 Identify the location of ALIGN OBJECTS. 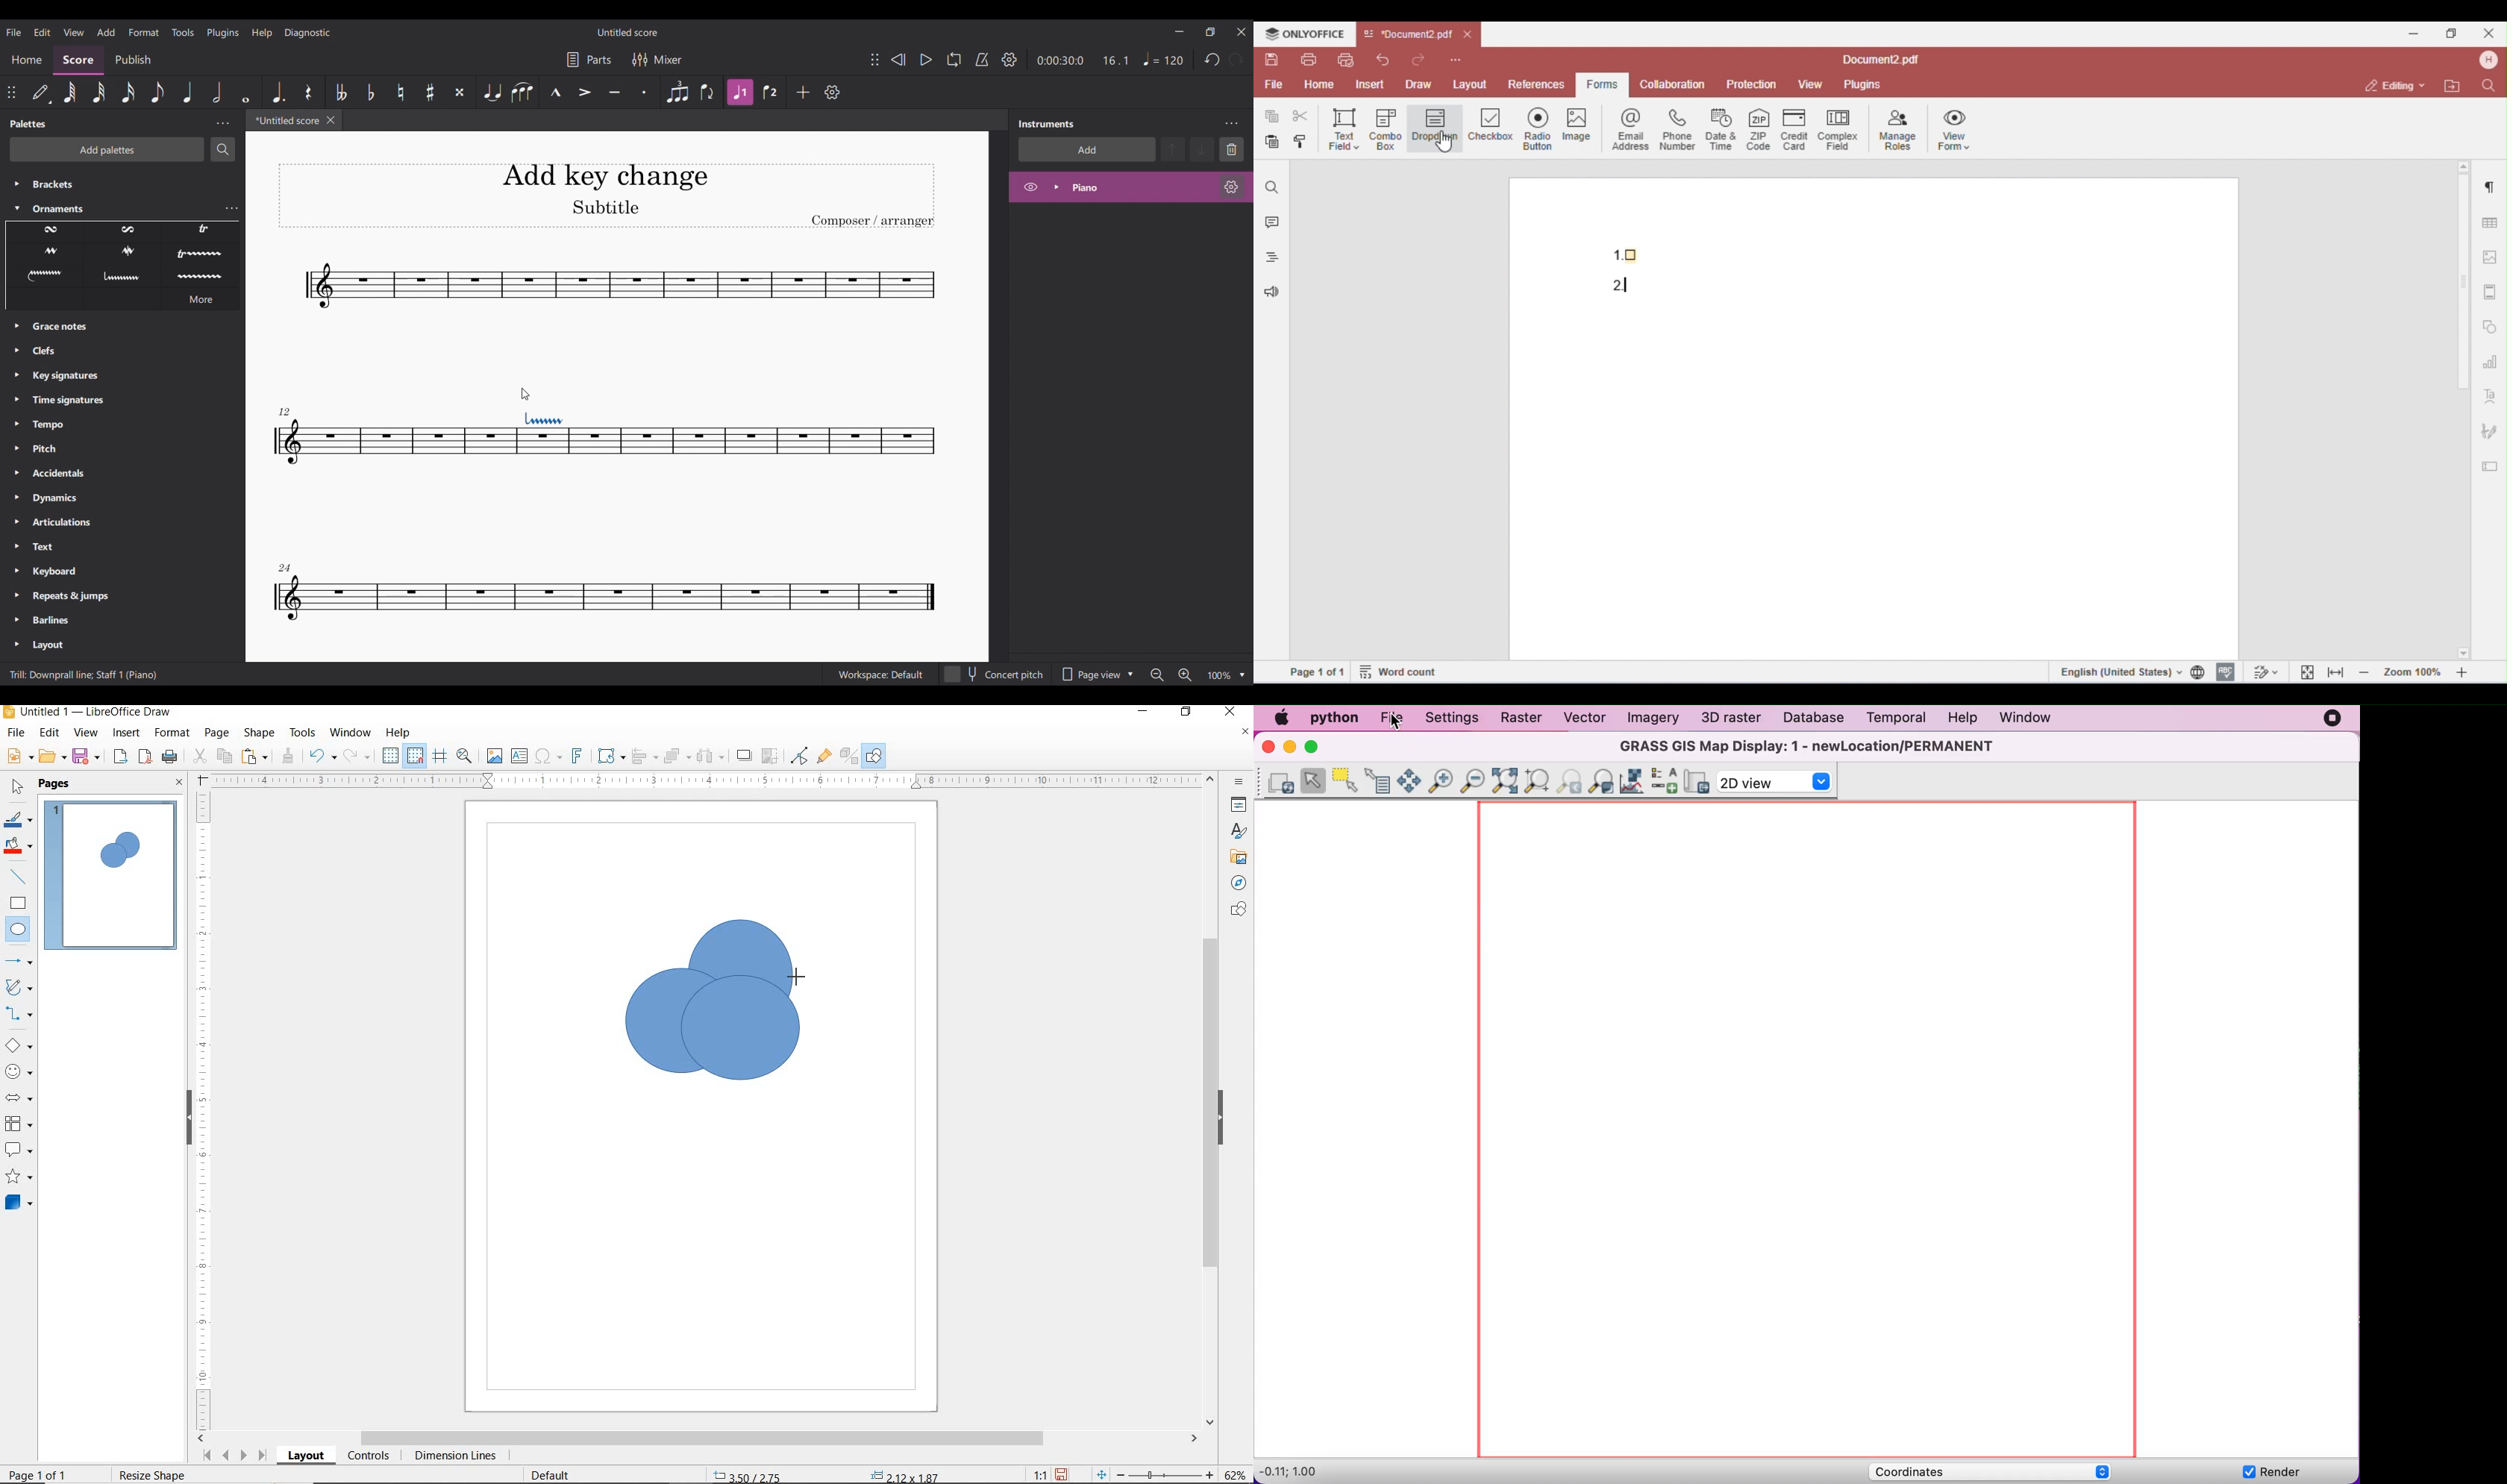
(643, 758).